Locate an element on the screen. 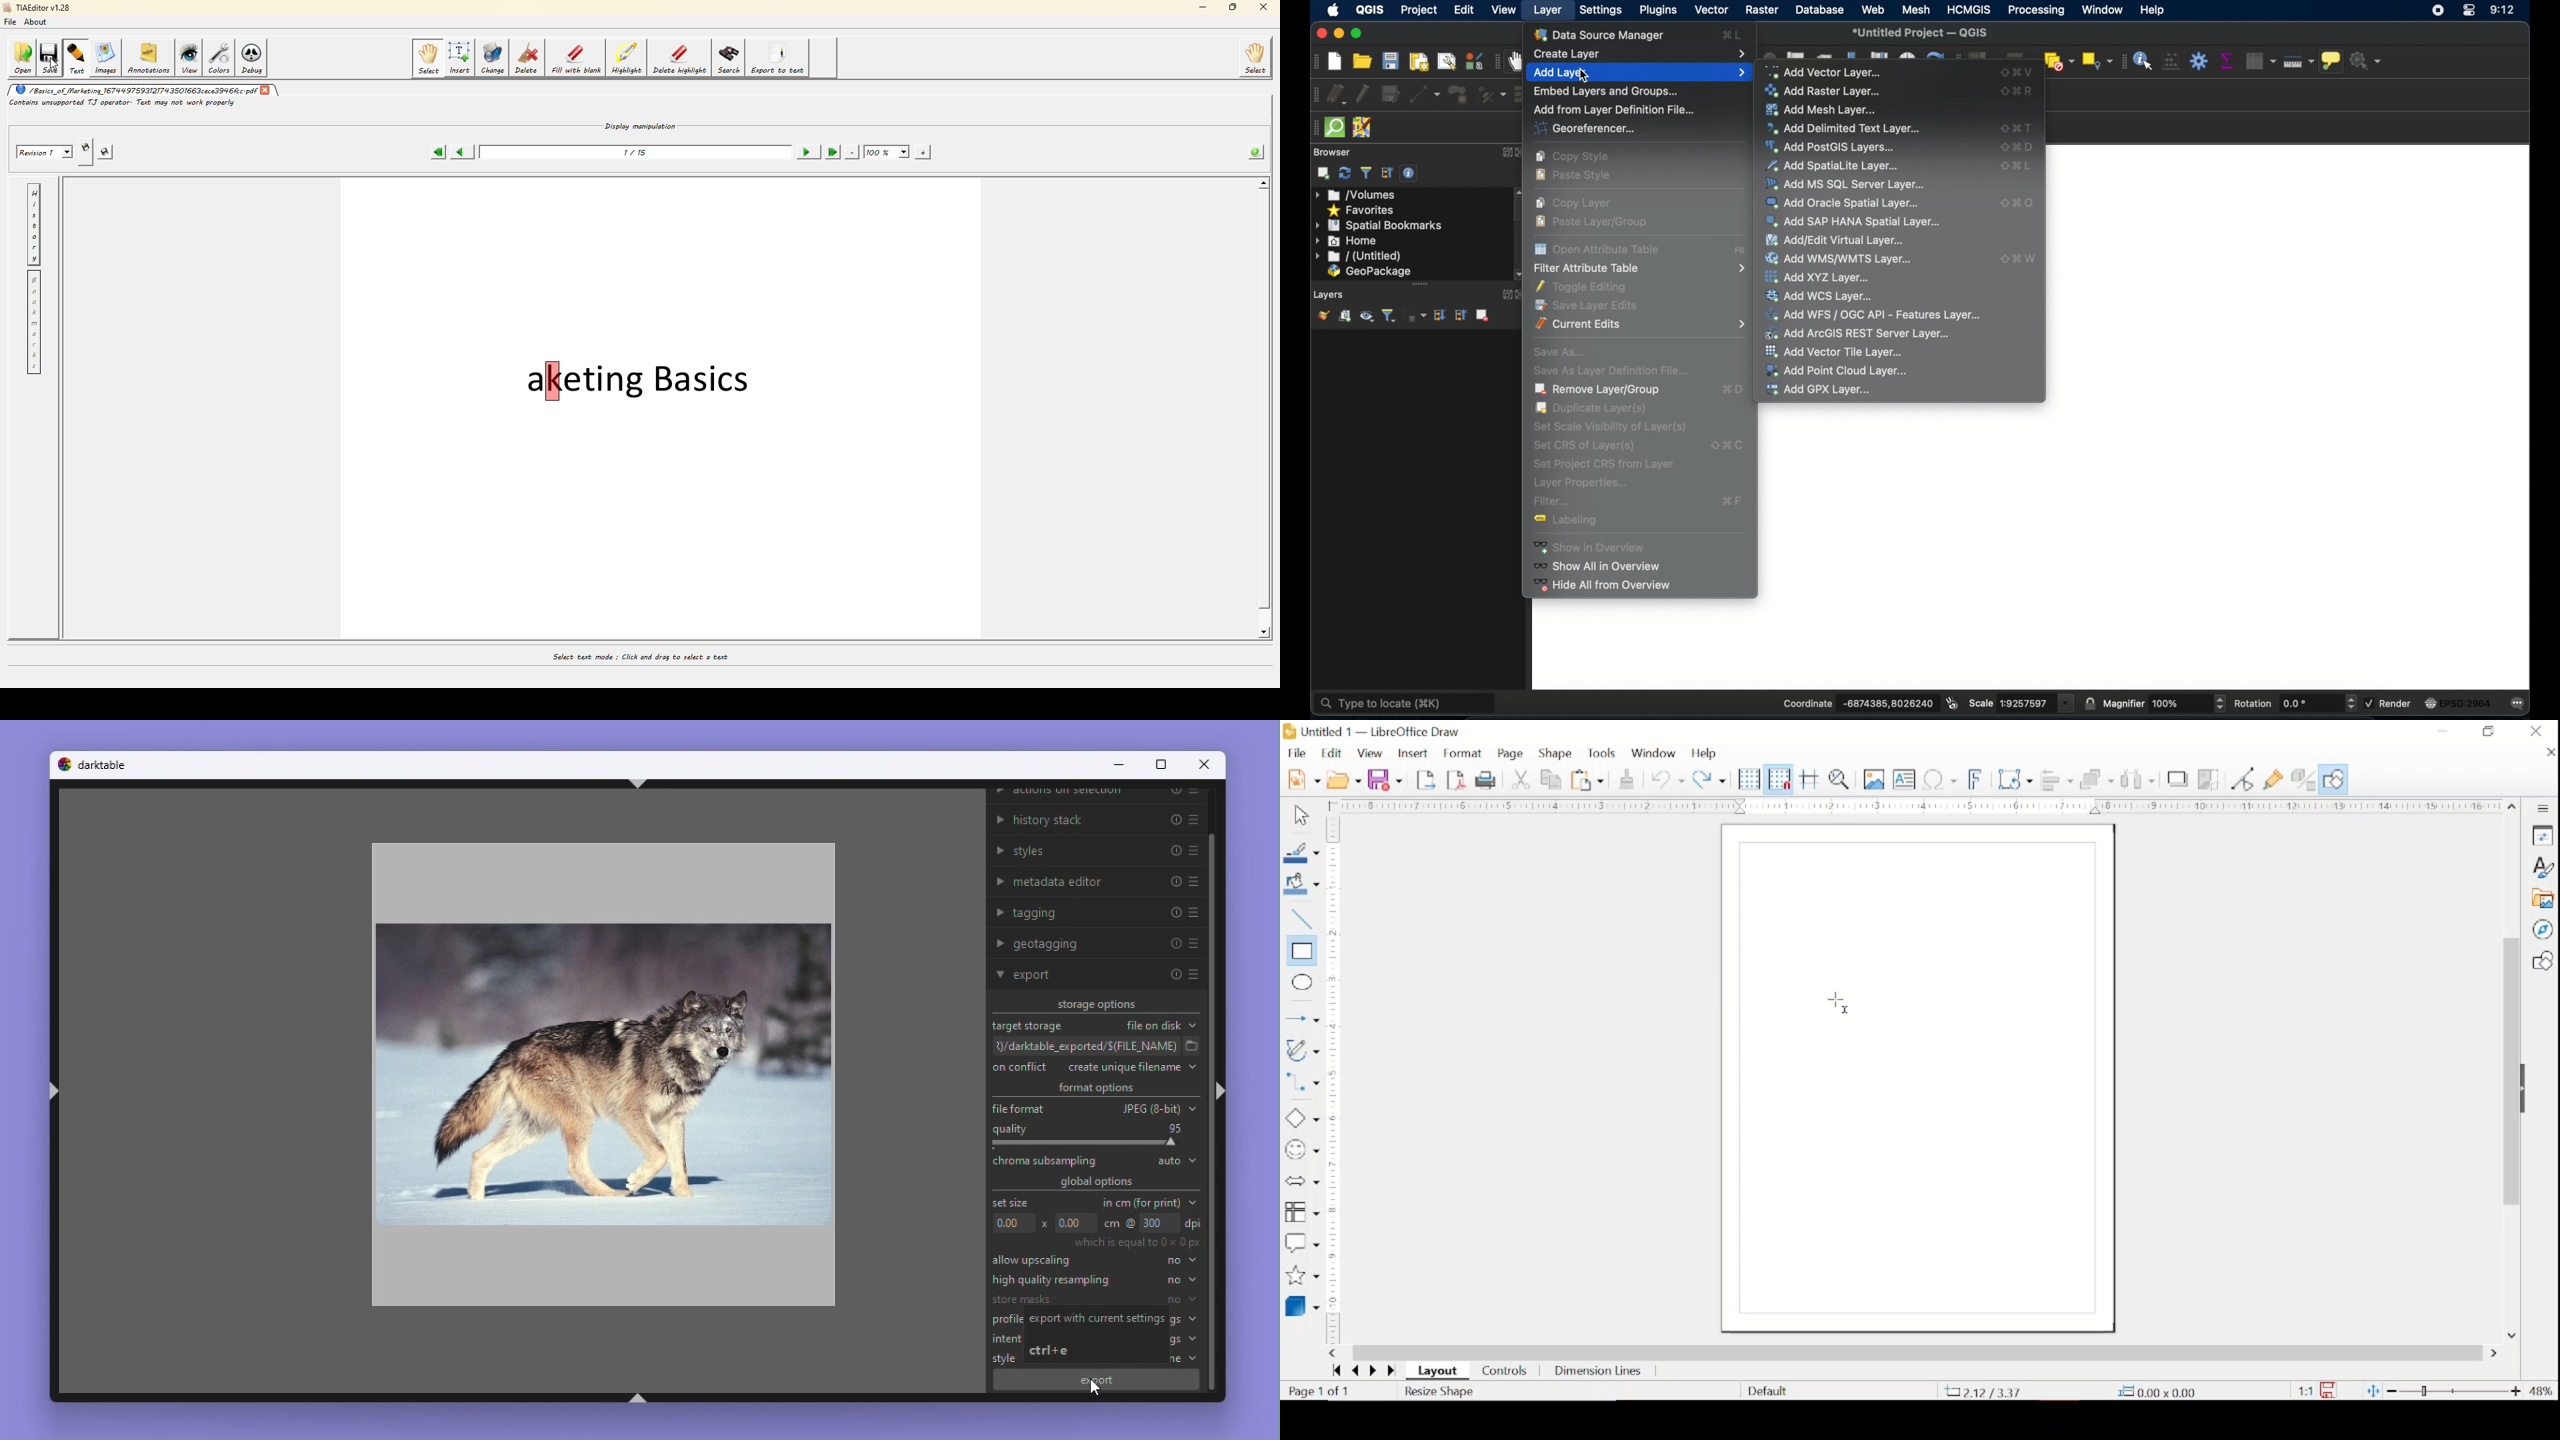  Paste Layer/Group is located at coordinates (1617, 222).